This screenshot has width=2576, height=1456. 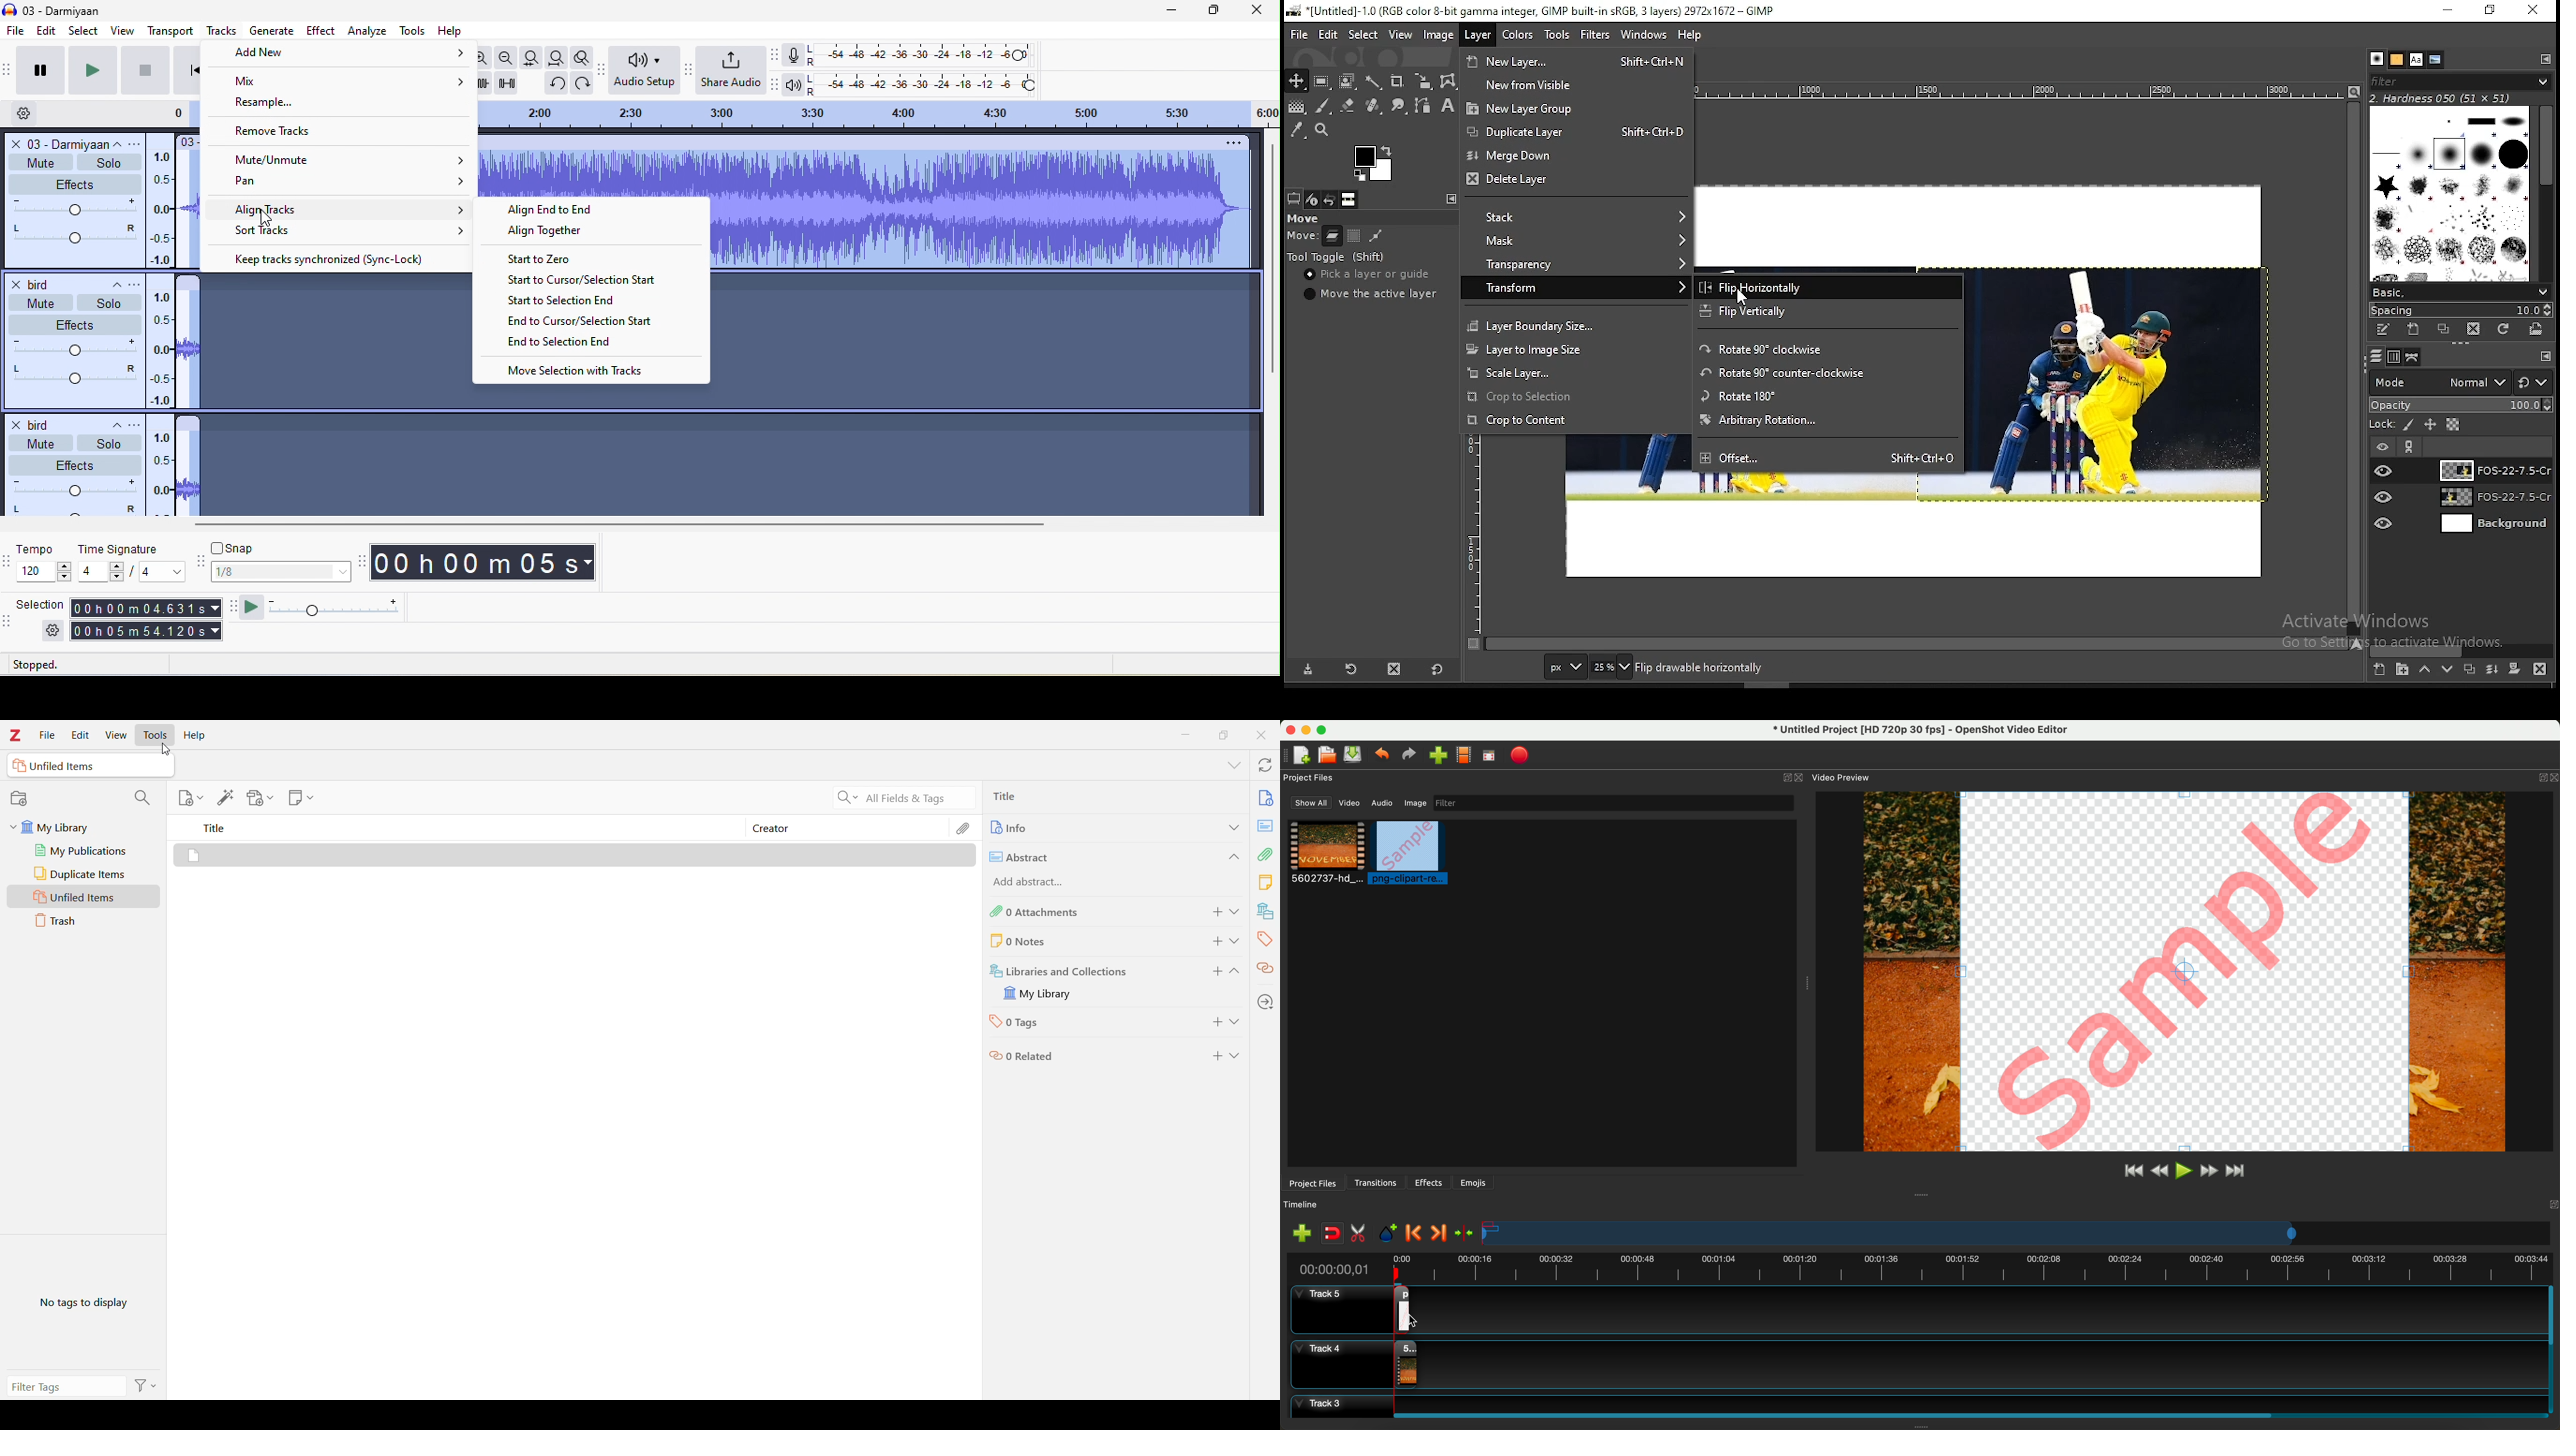 What do you see at coordinates (196, 737) in the screenshot?
I see `Help` at bounding box center [196, 737].